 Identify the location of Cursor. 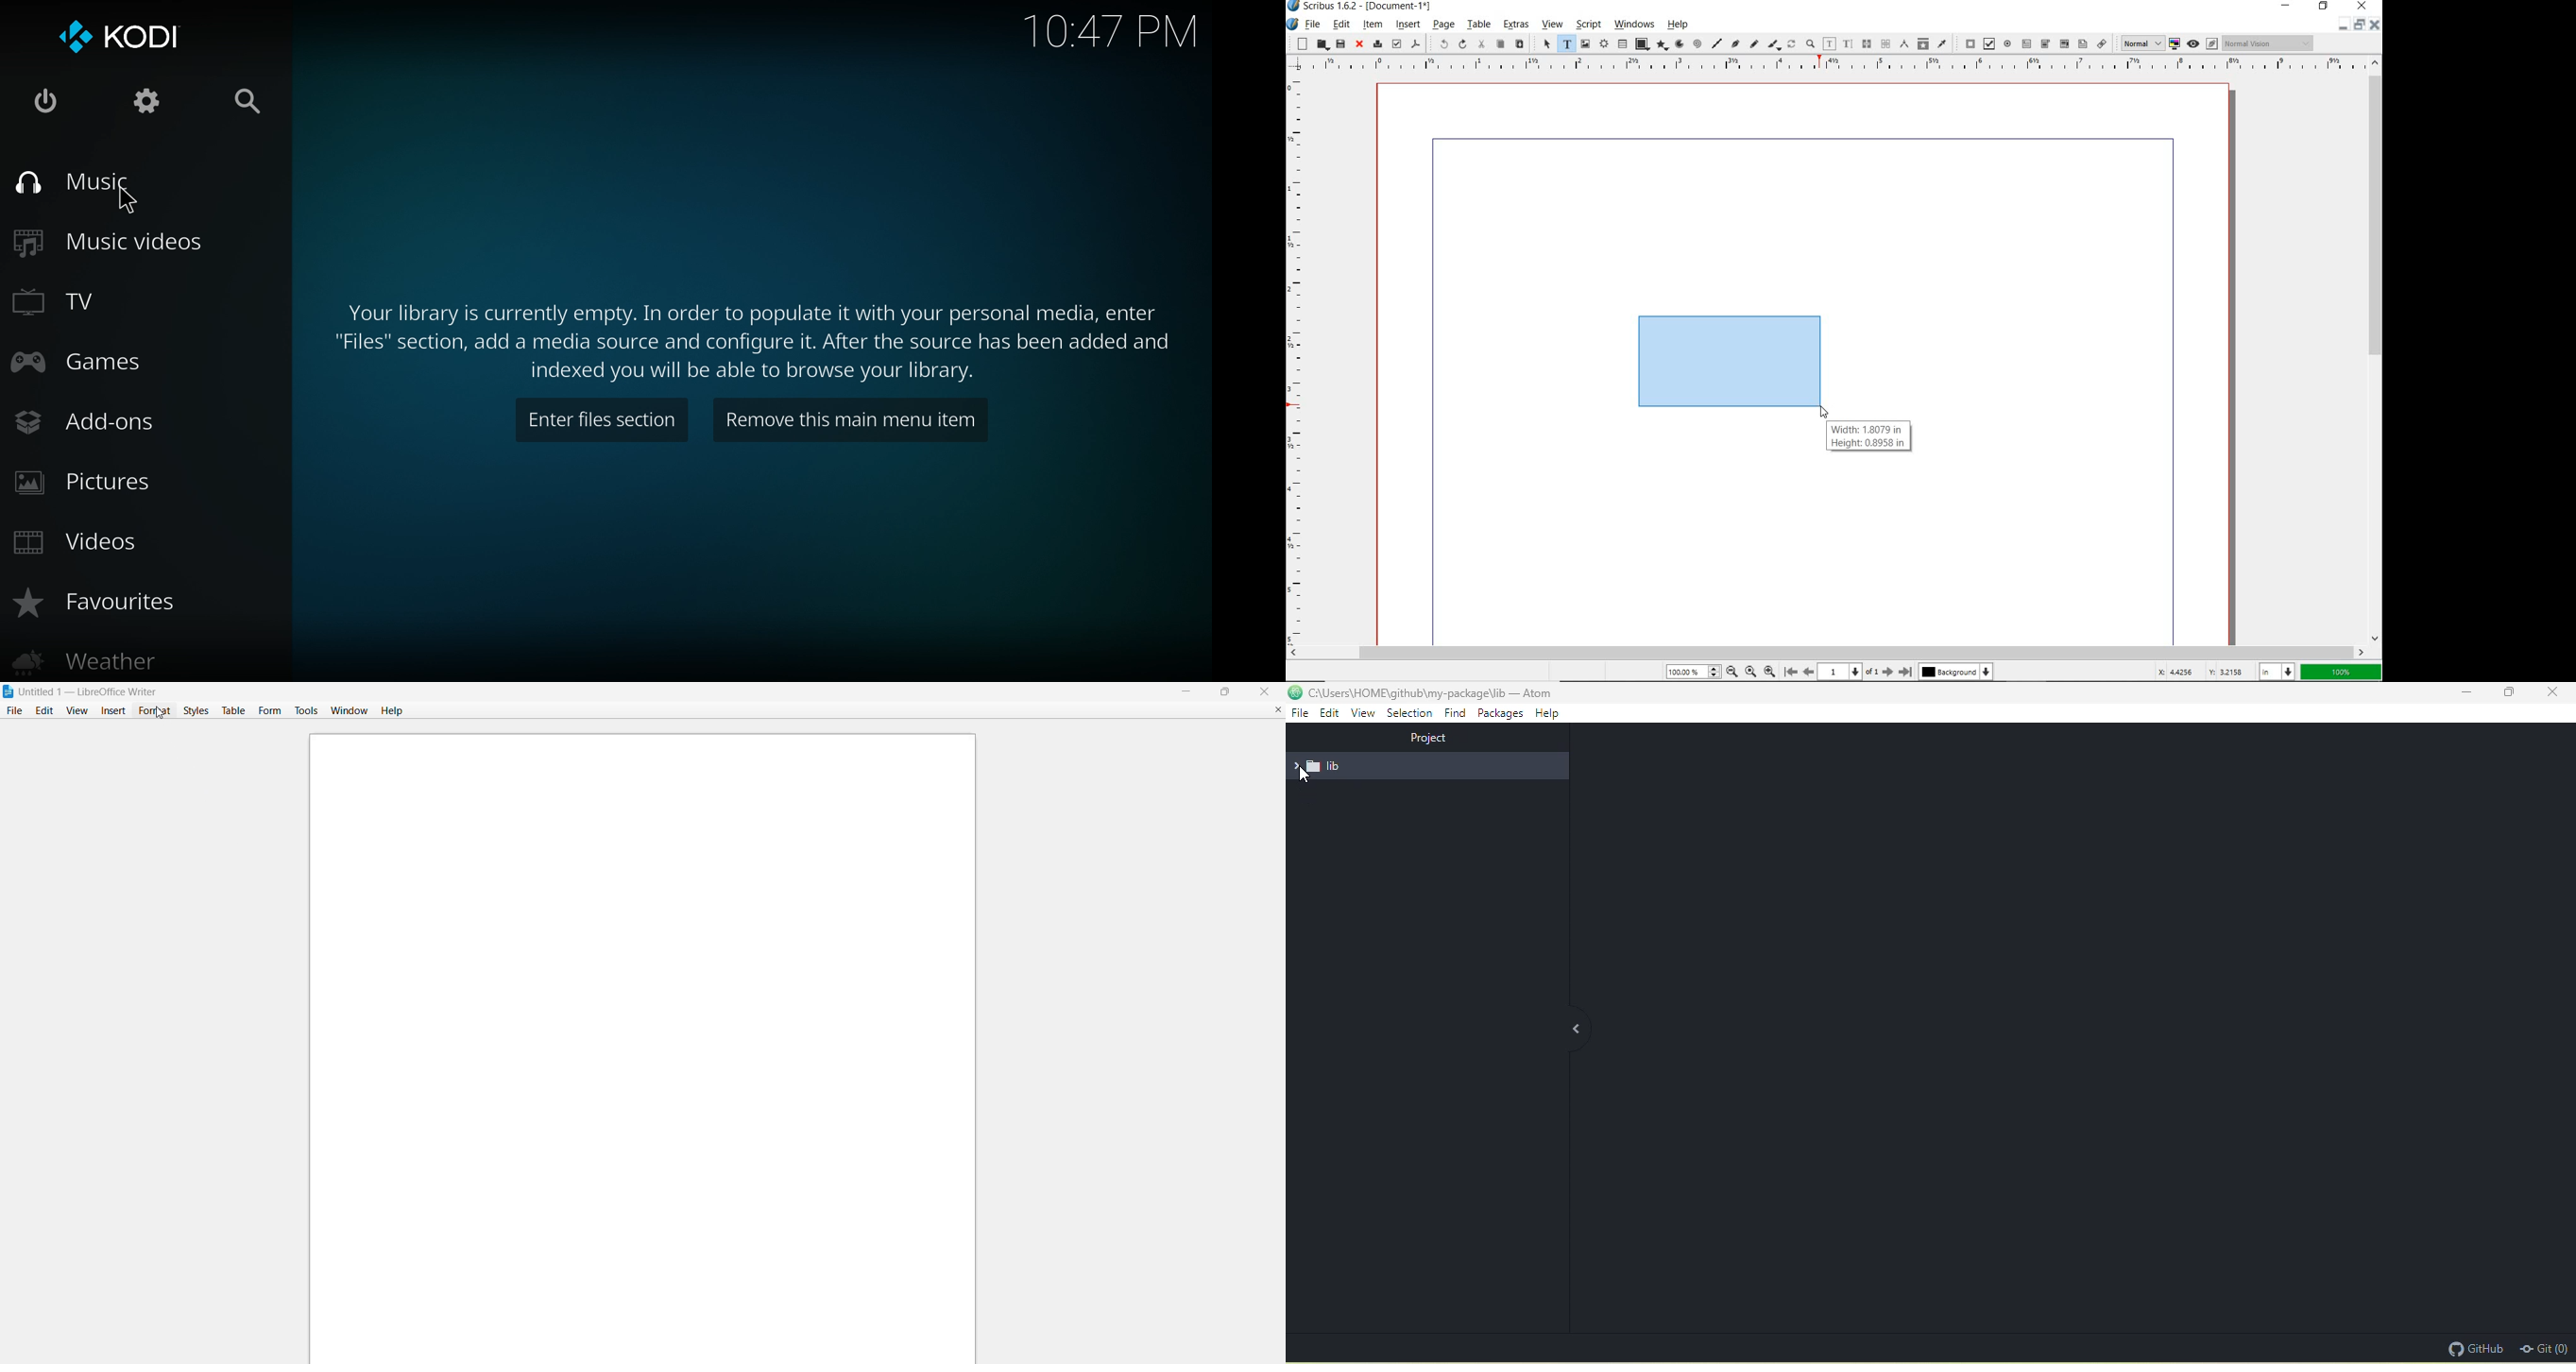
(135, 198).